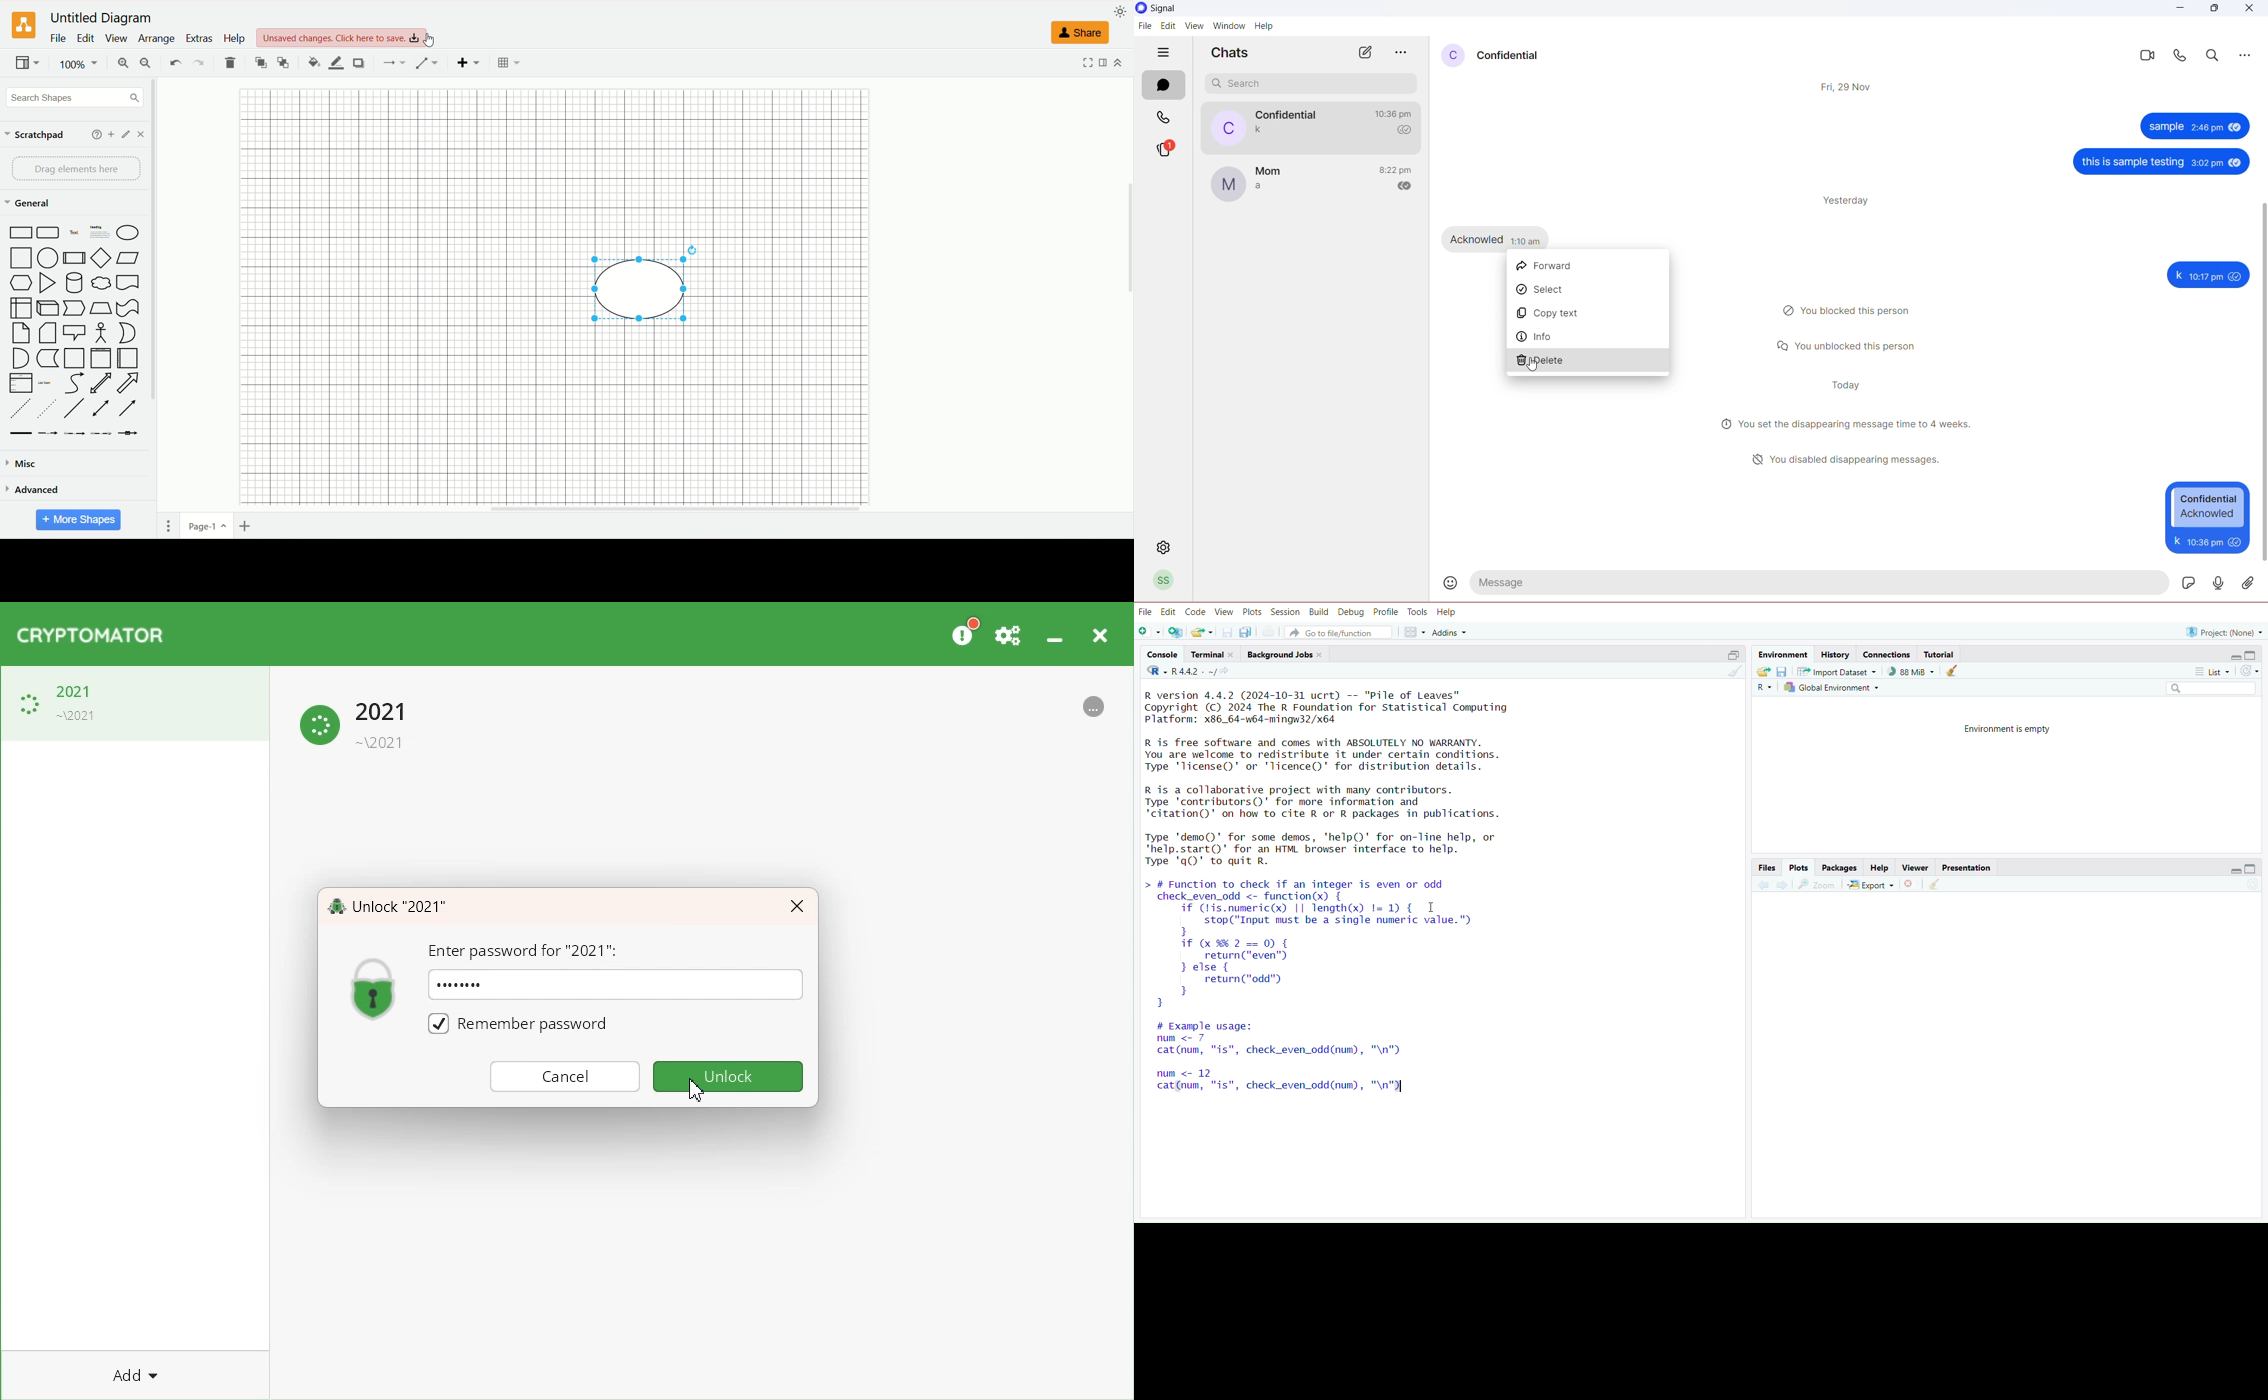  What do you see at coordinates (1870, 886) in the screenshot?
I see `export` at bounding box center [1870, 886].